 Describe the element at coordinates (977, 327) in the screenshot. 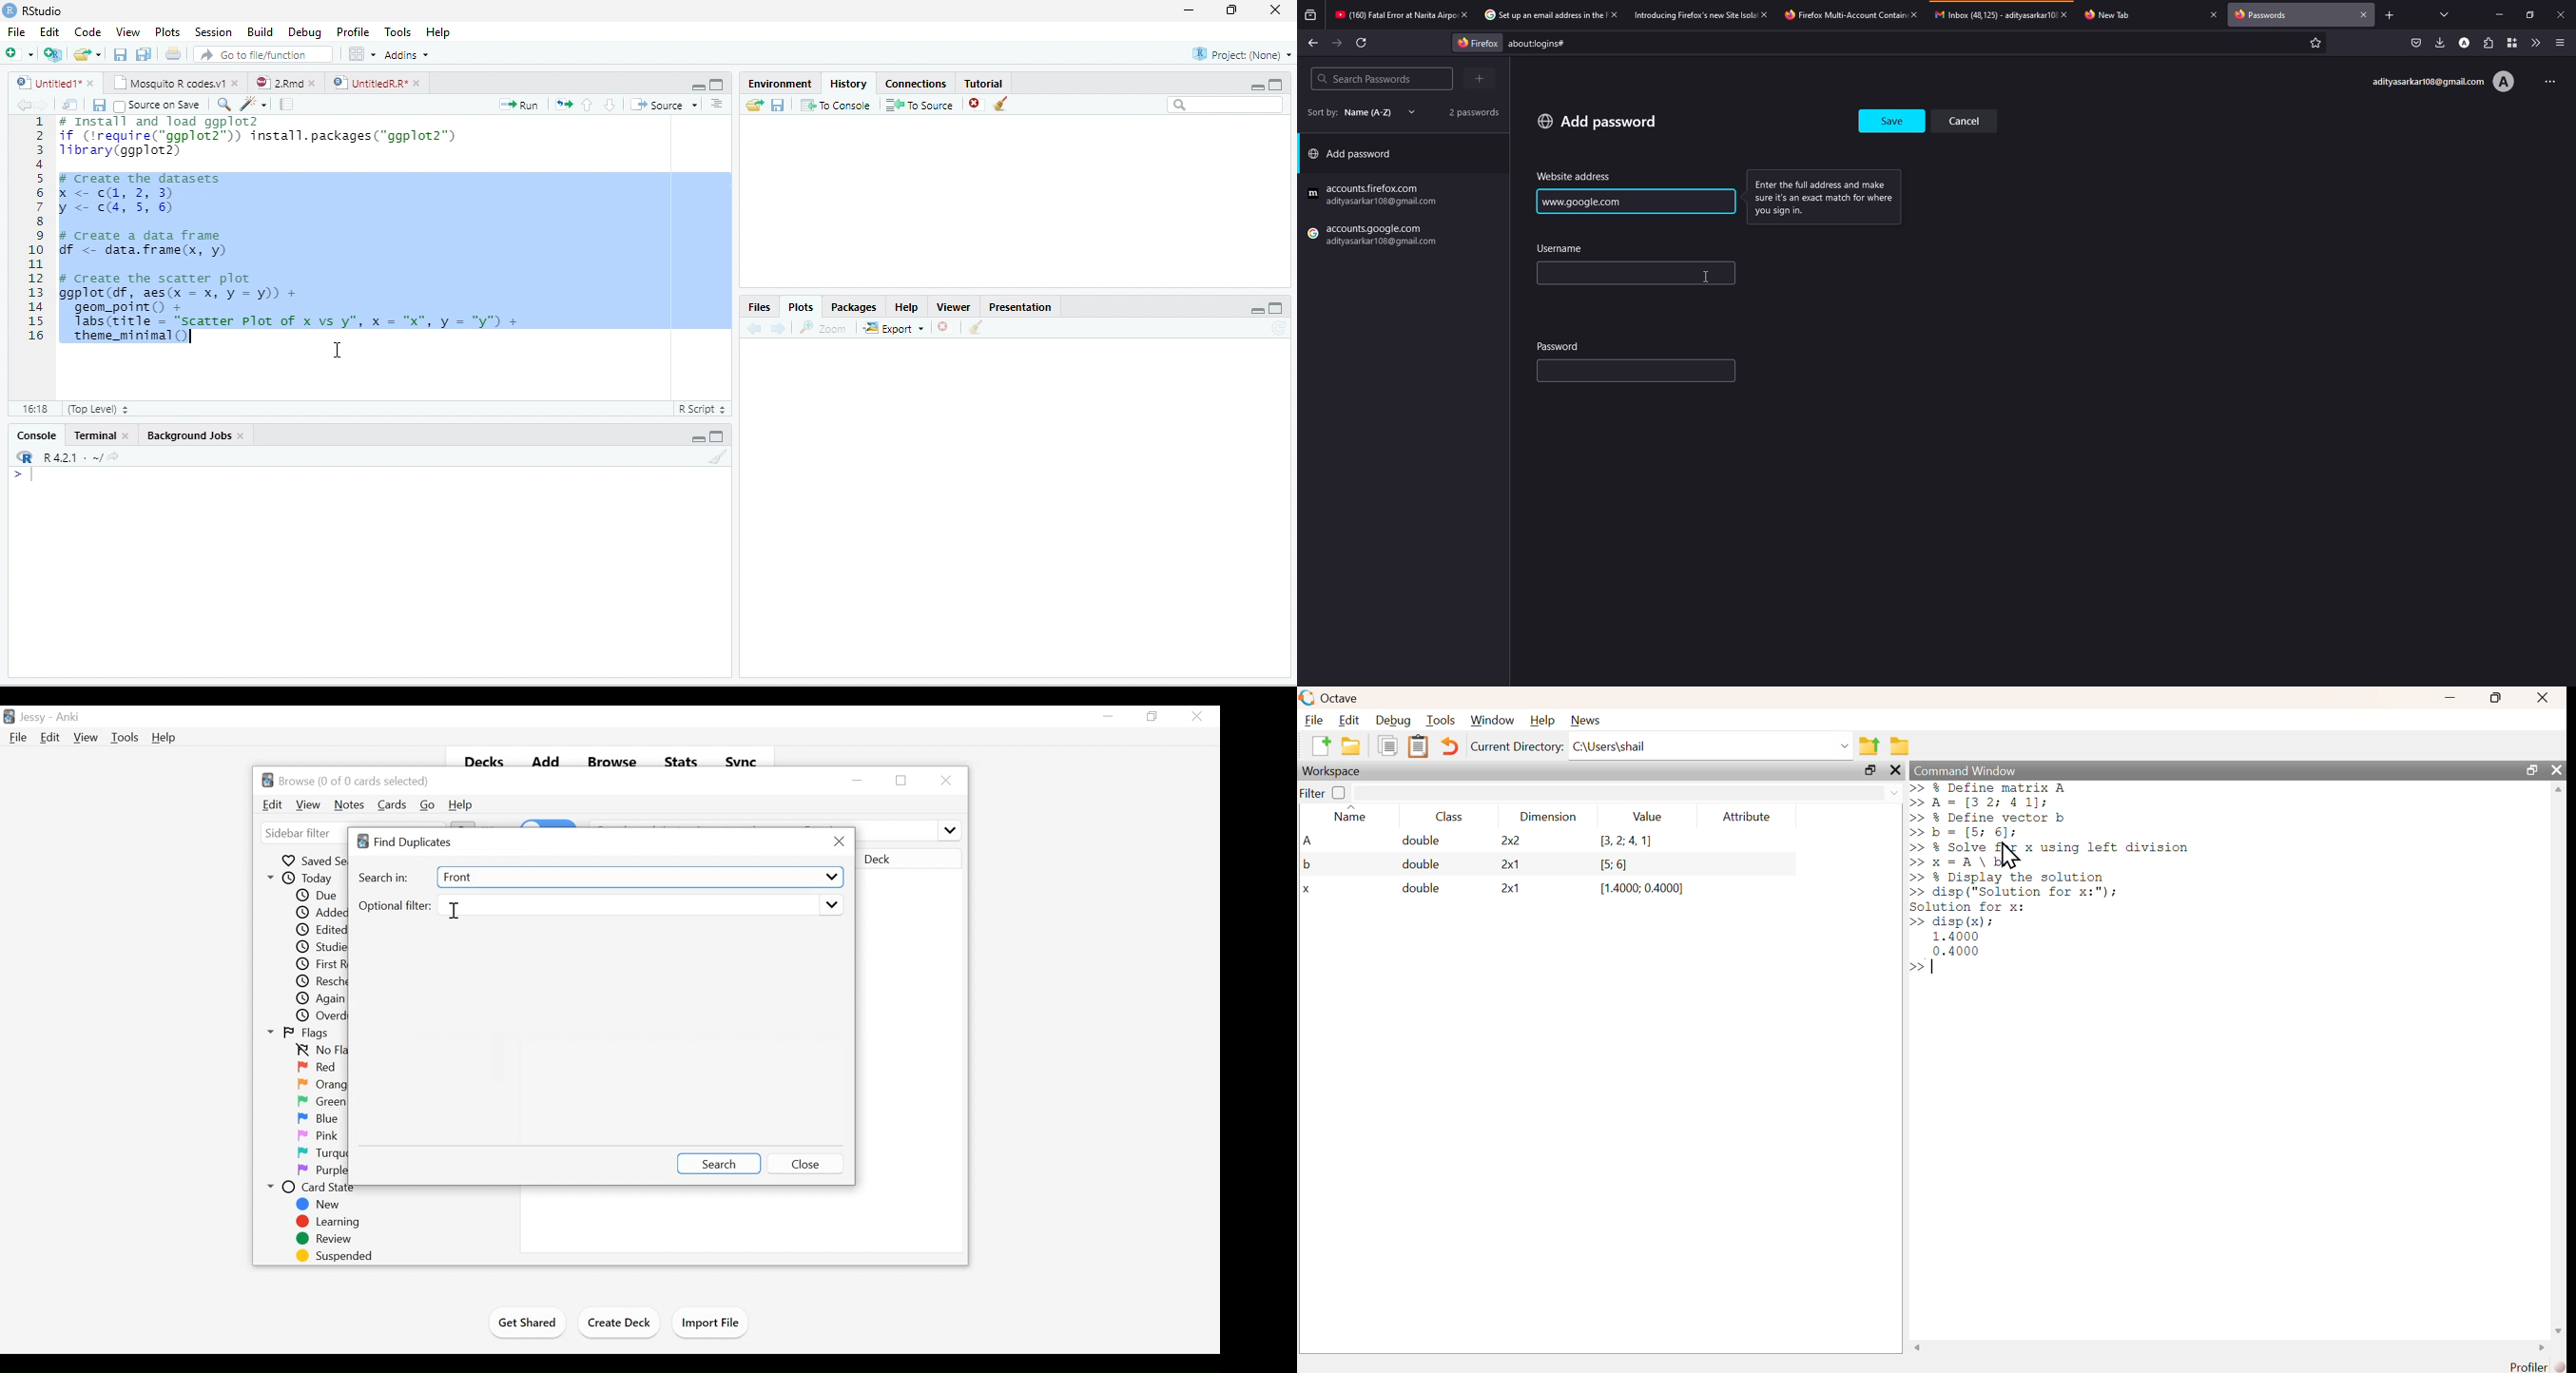

I see `Clear all plots` at that location.